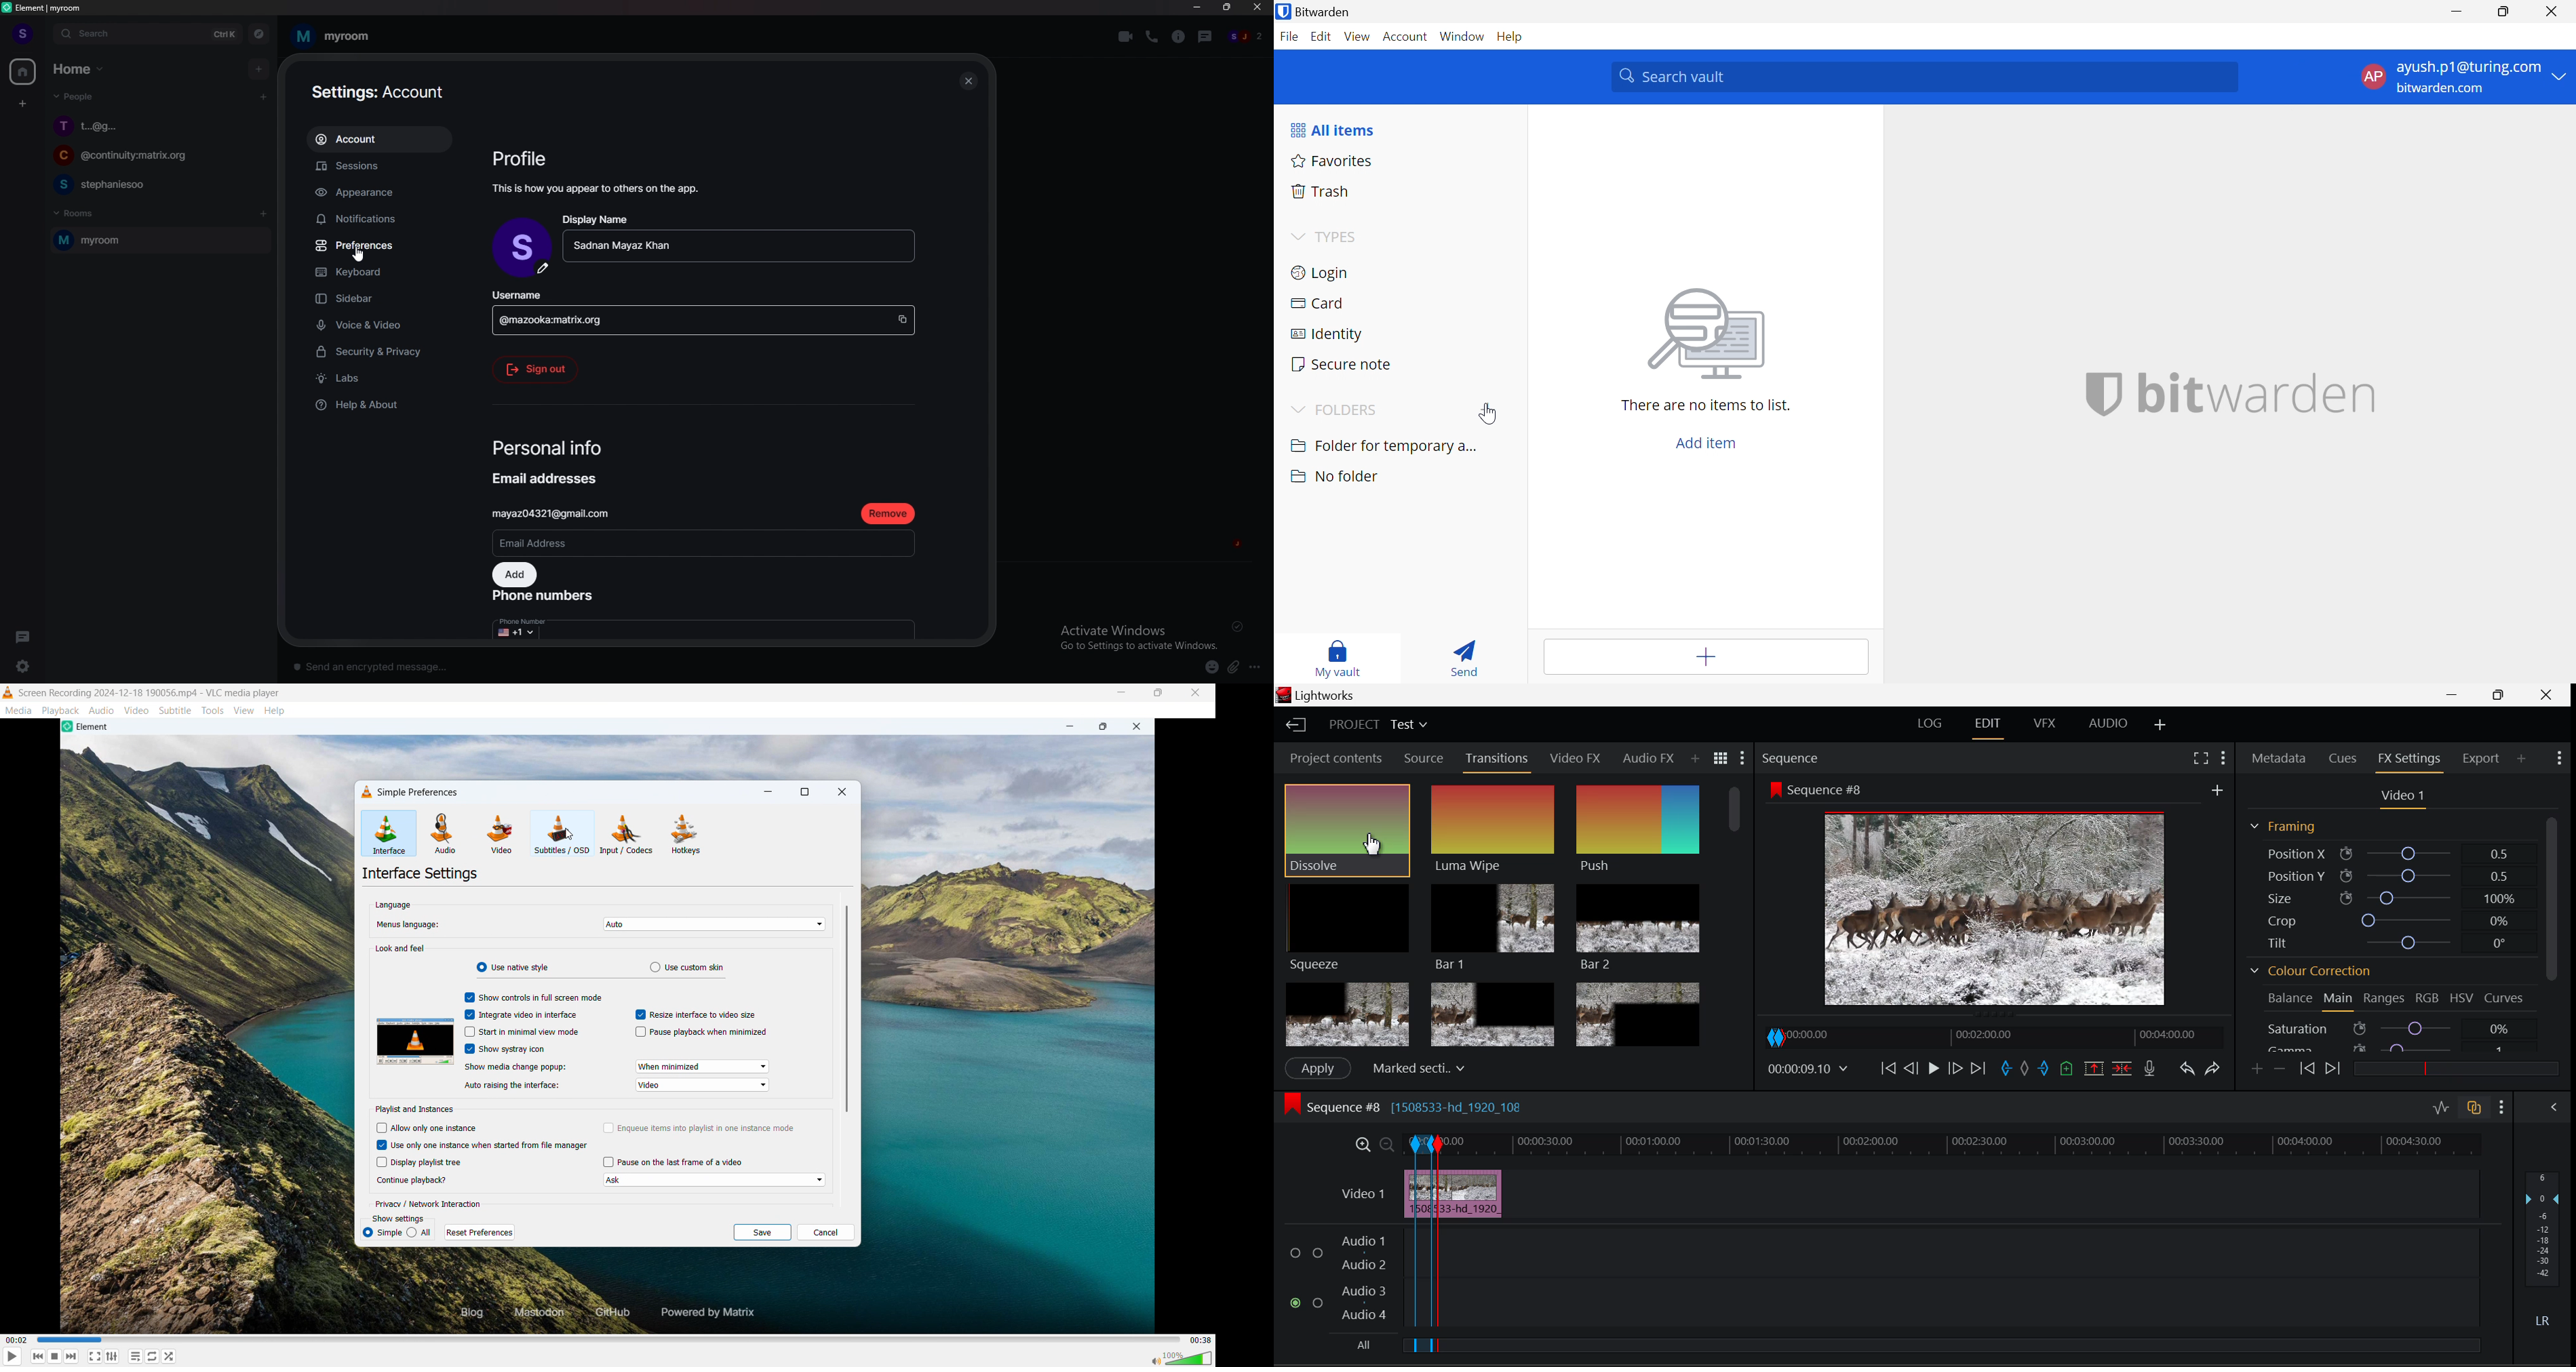 The height and width of the screenshot is (1372, 2576). Describe the element at coordinates (2290, 827) in the screenshot. I see `Framing Section` at that location.